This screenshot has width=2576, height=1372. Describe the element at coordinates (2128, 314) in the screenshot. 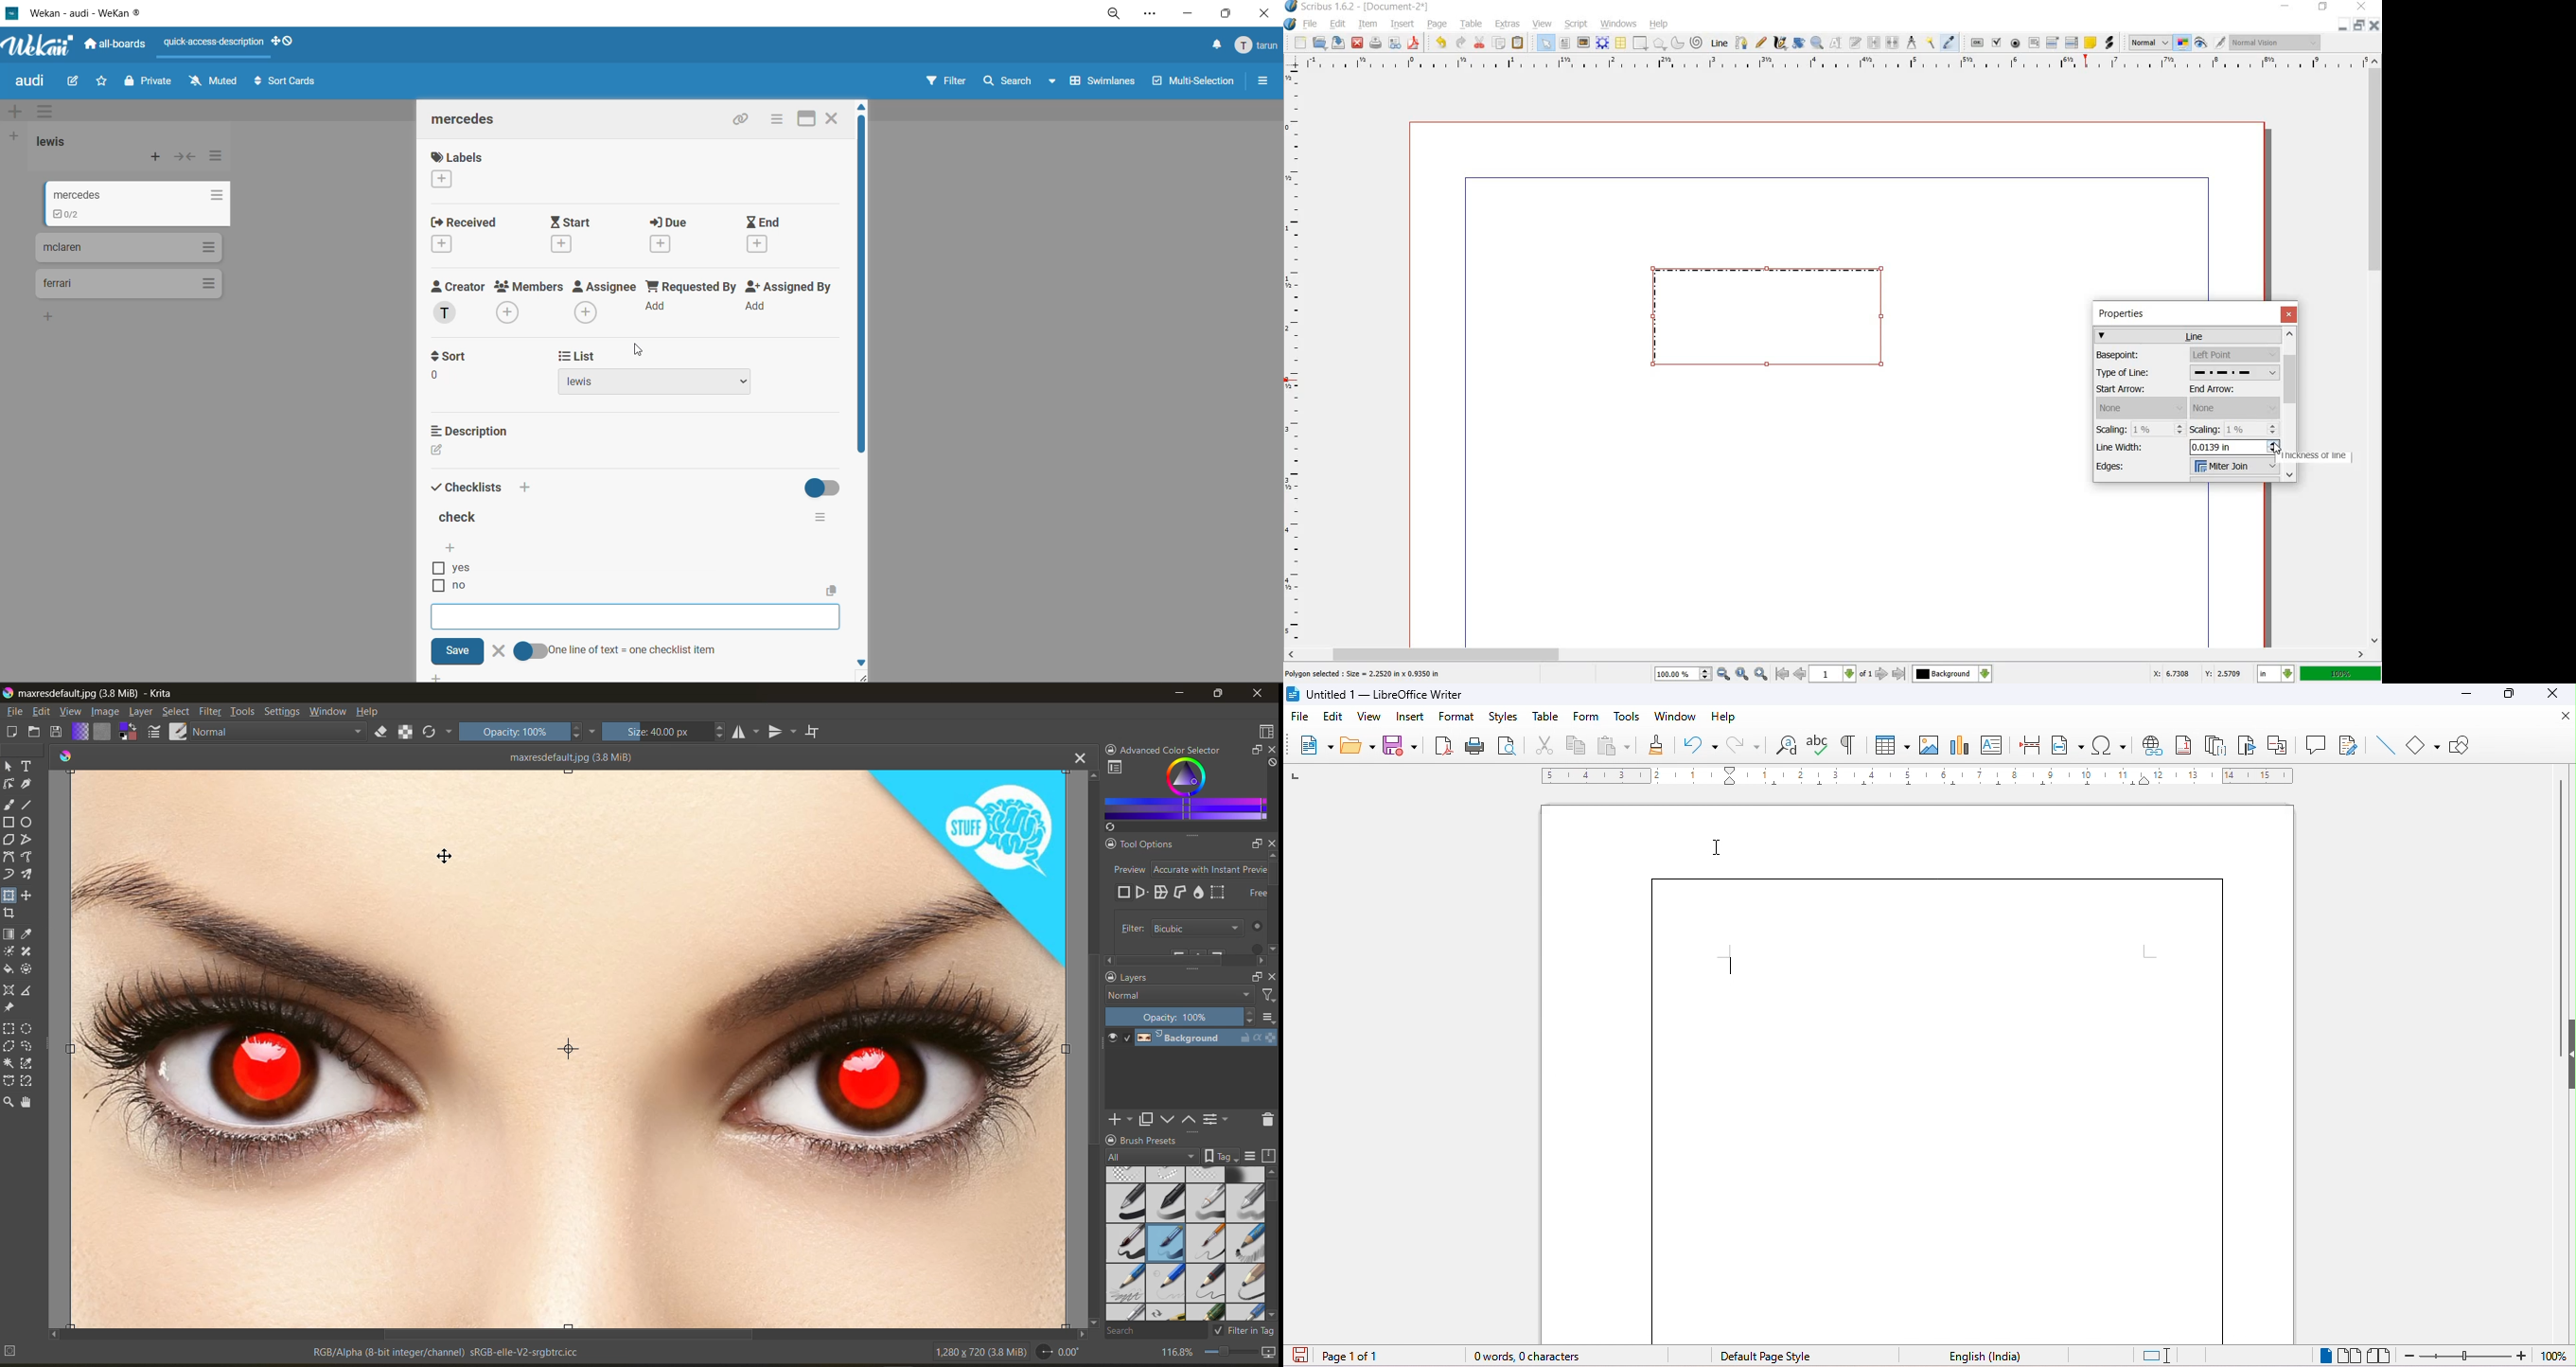

I see `properties` at that location.